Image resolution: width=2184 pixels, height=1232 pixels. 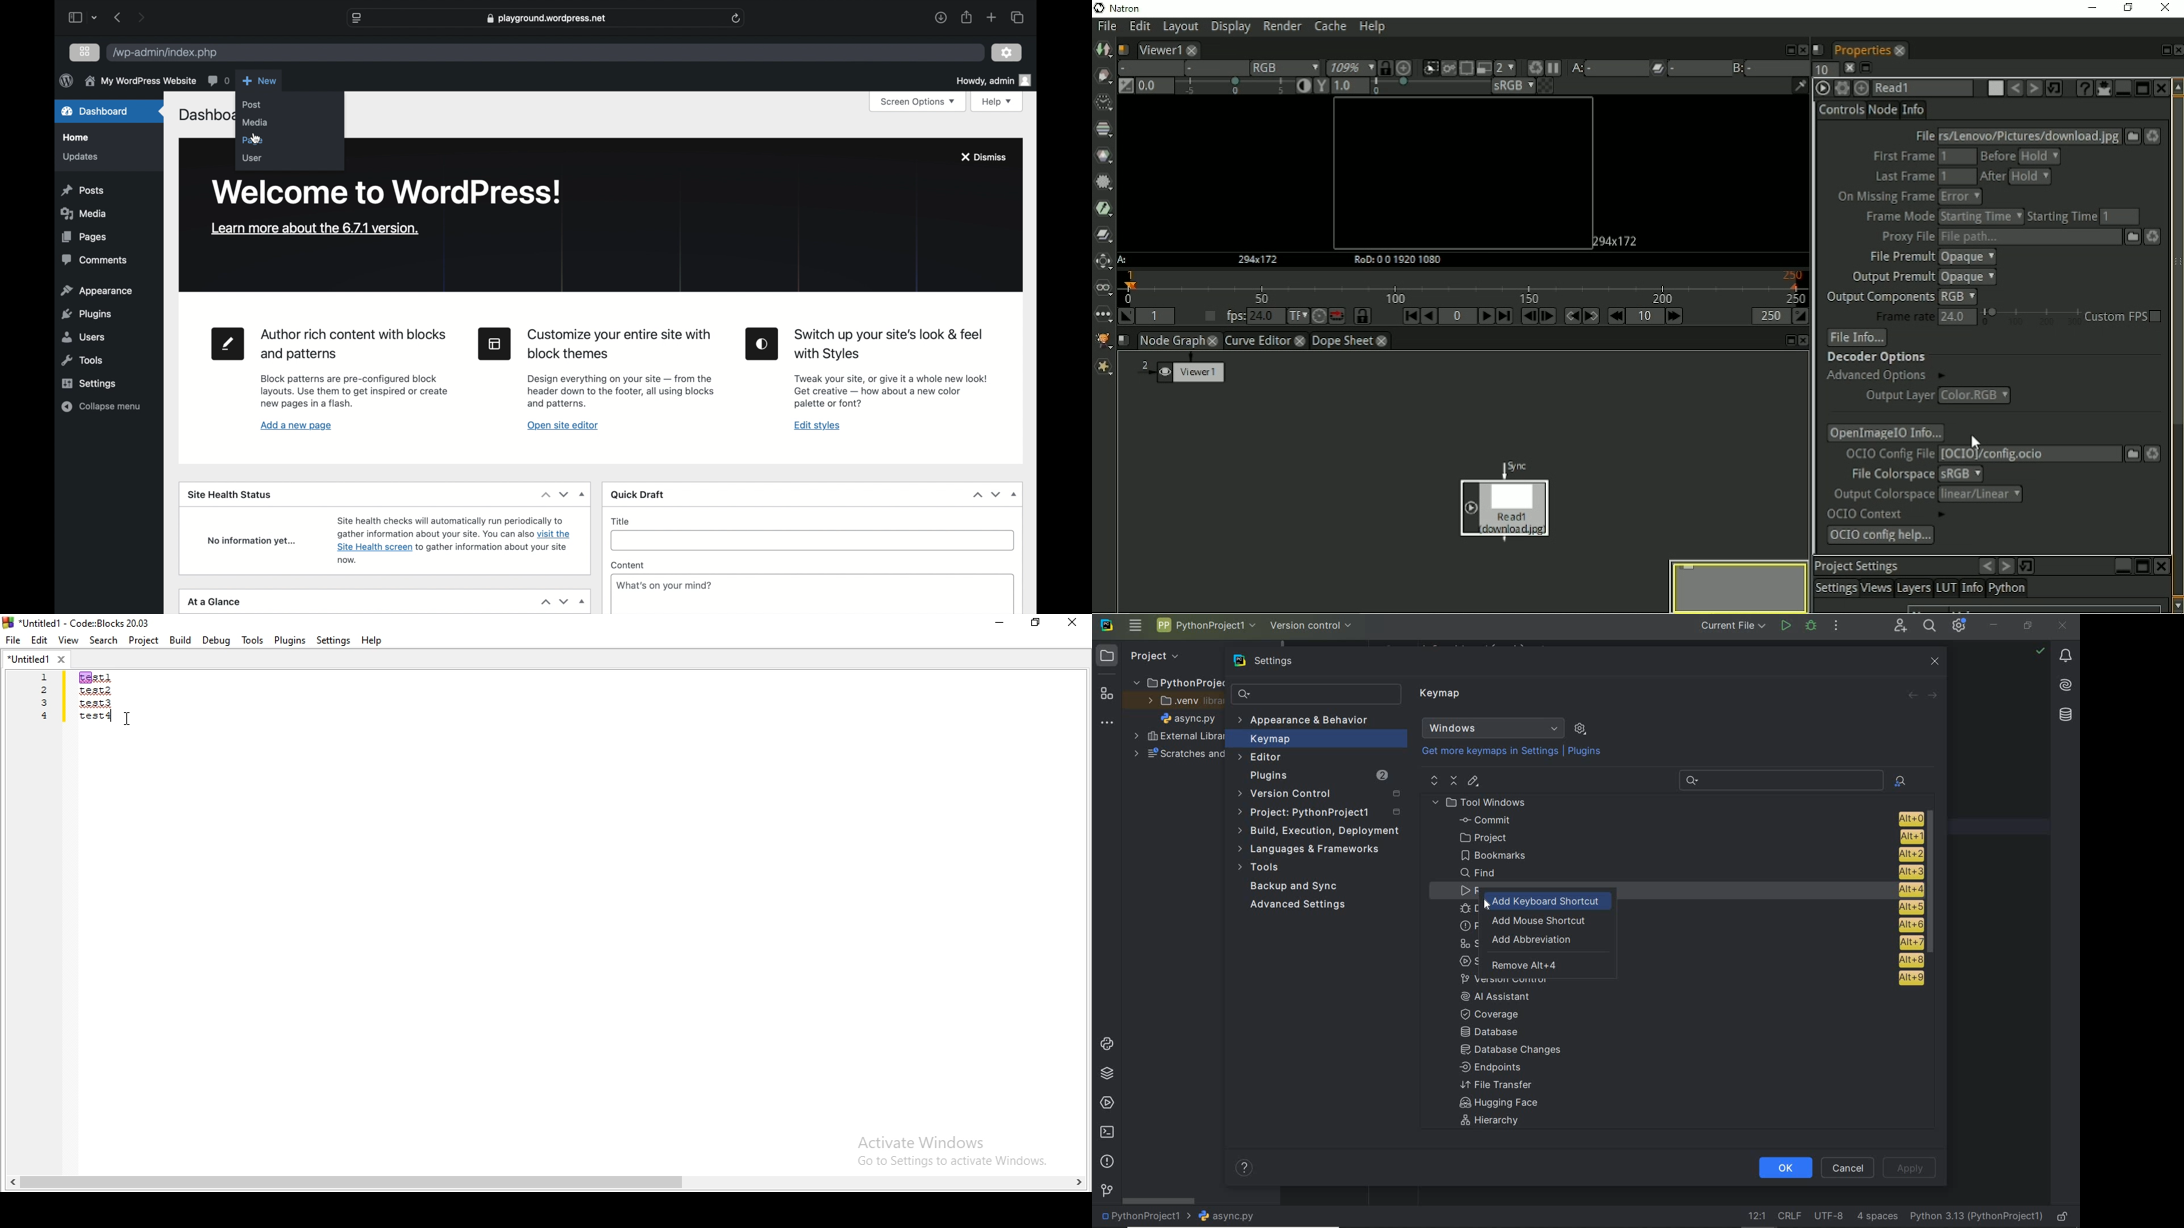 I want to click on quick draft, so click(x=639, y=495).